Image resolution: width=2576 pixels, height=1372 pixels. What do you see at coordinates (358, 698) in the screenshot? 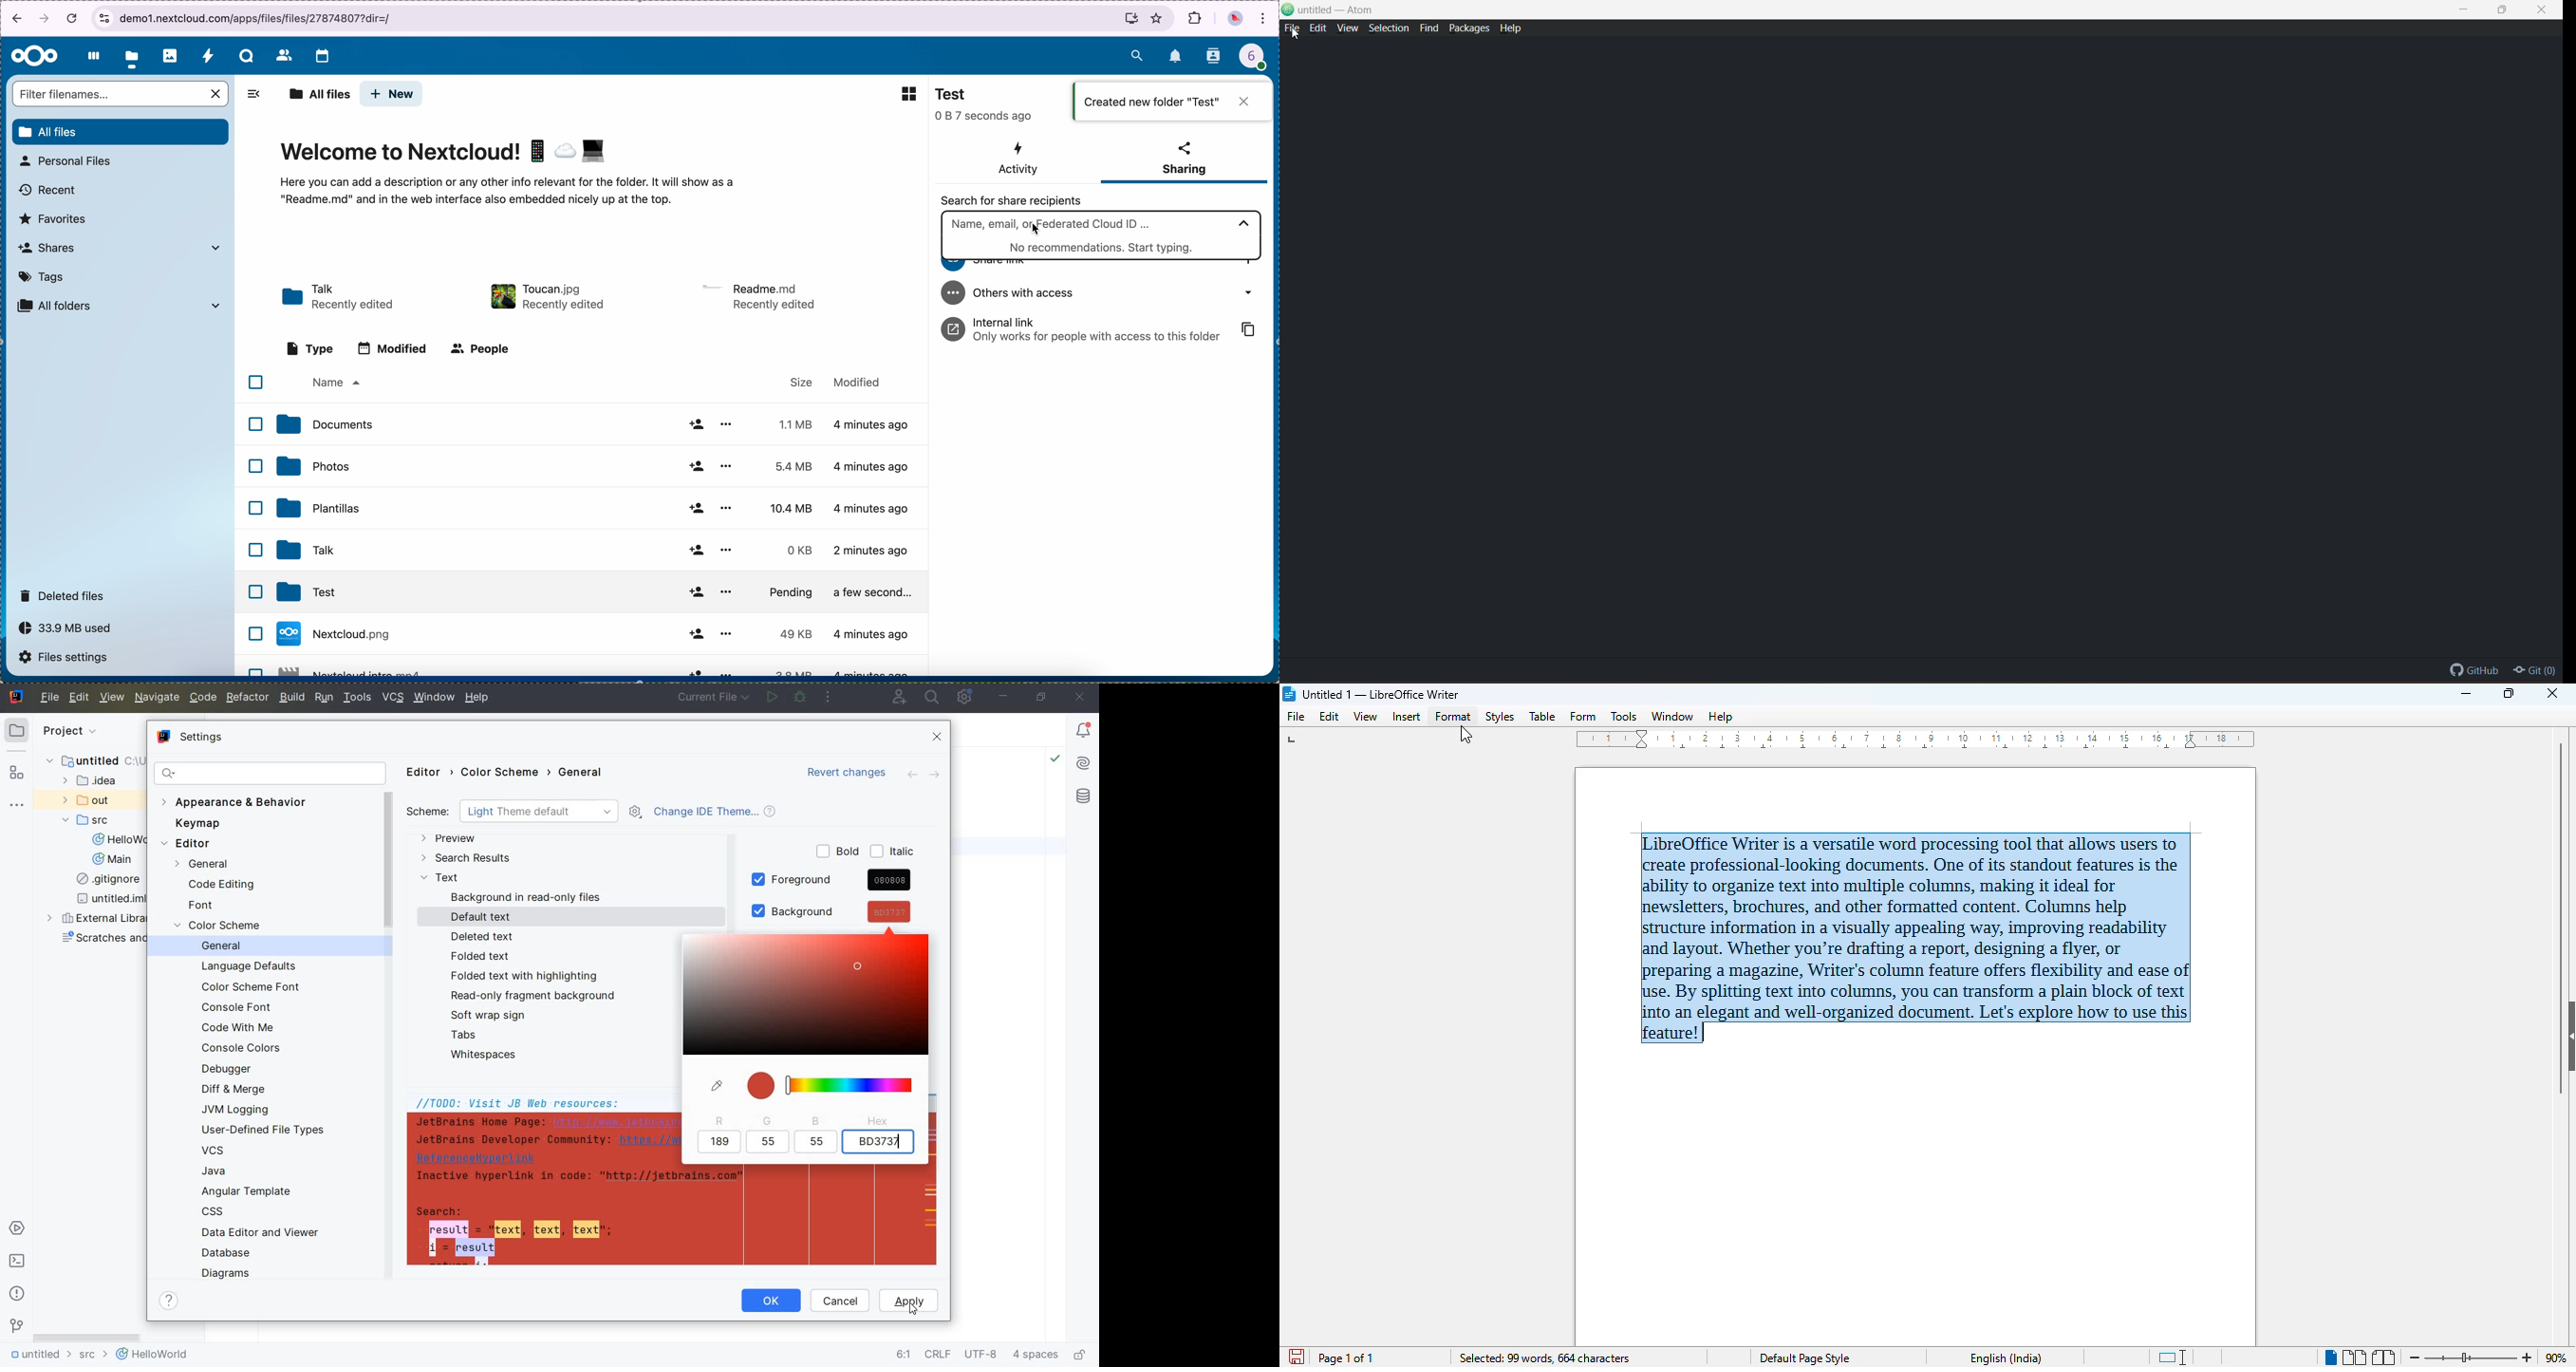
I see `TOOLS` at bounding box center [358, 698].